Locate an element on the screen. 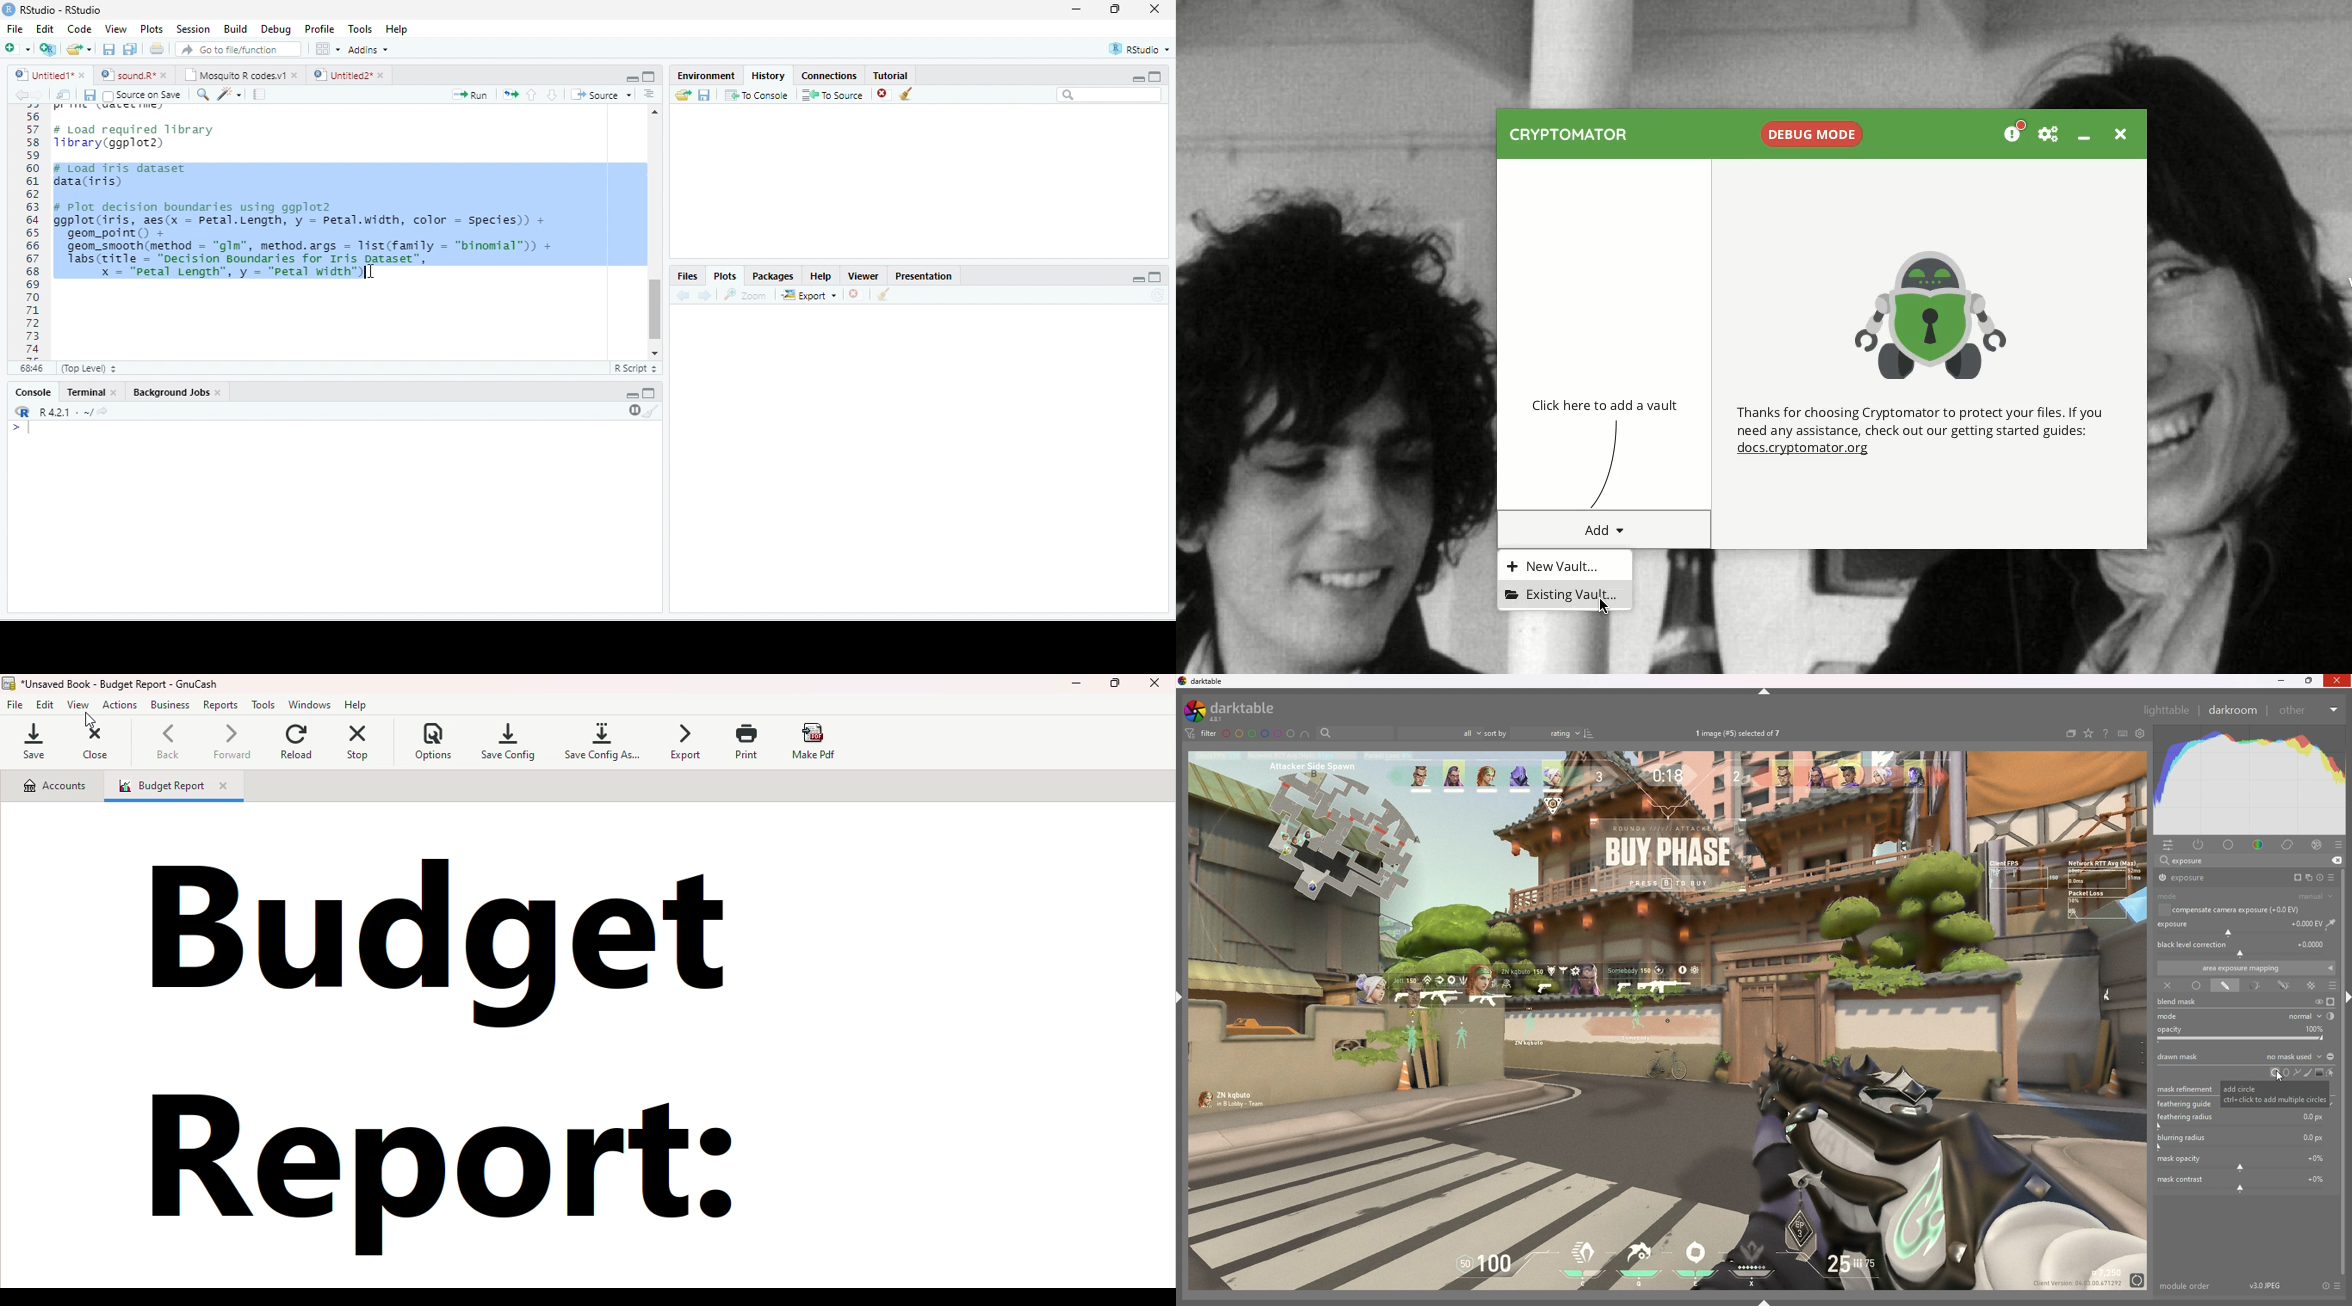 Image resolution: width=2352 pixels, height=1316 pixels. Console is located at coordinates (33, 392).